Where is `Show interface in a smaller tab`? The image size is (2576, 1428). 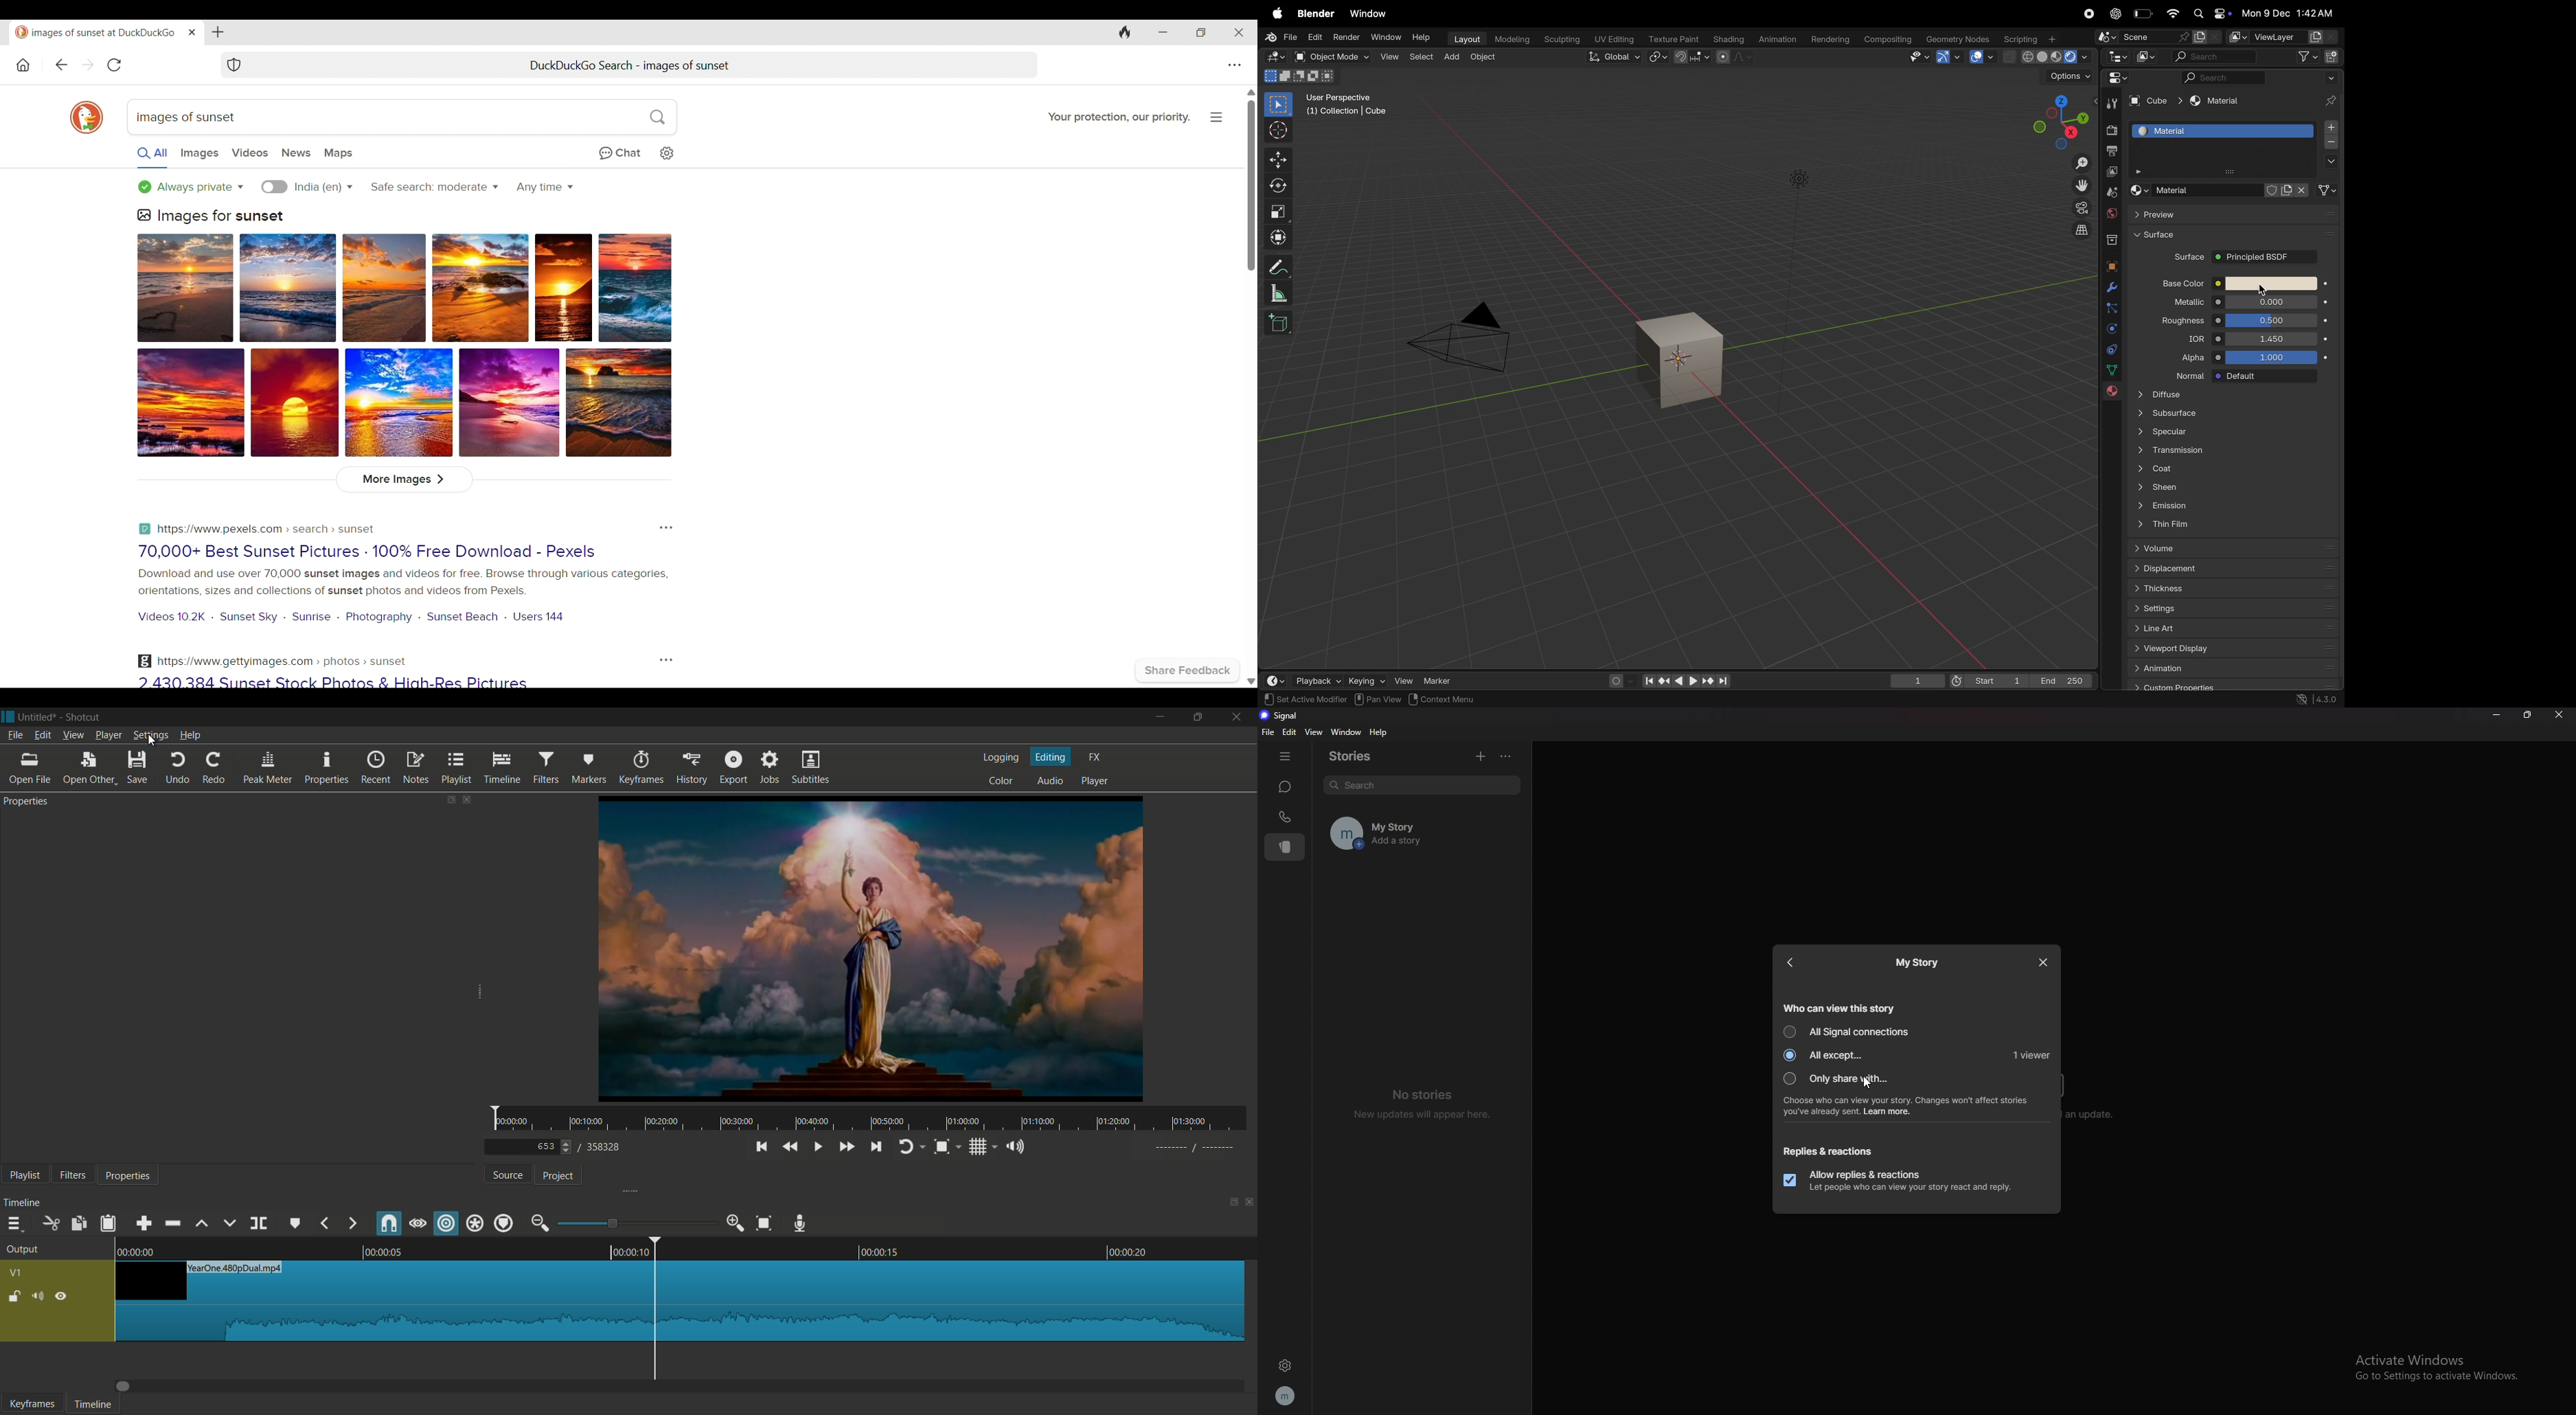 Show interface in a smaller tab is located at coordinates (1201, 33).